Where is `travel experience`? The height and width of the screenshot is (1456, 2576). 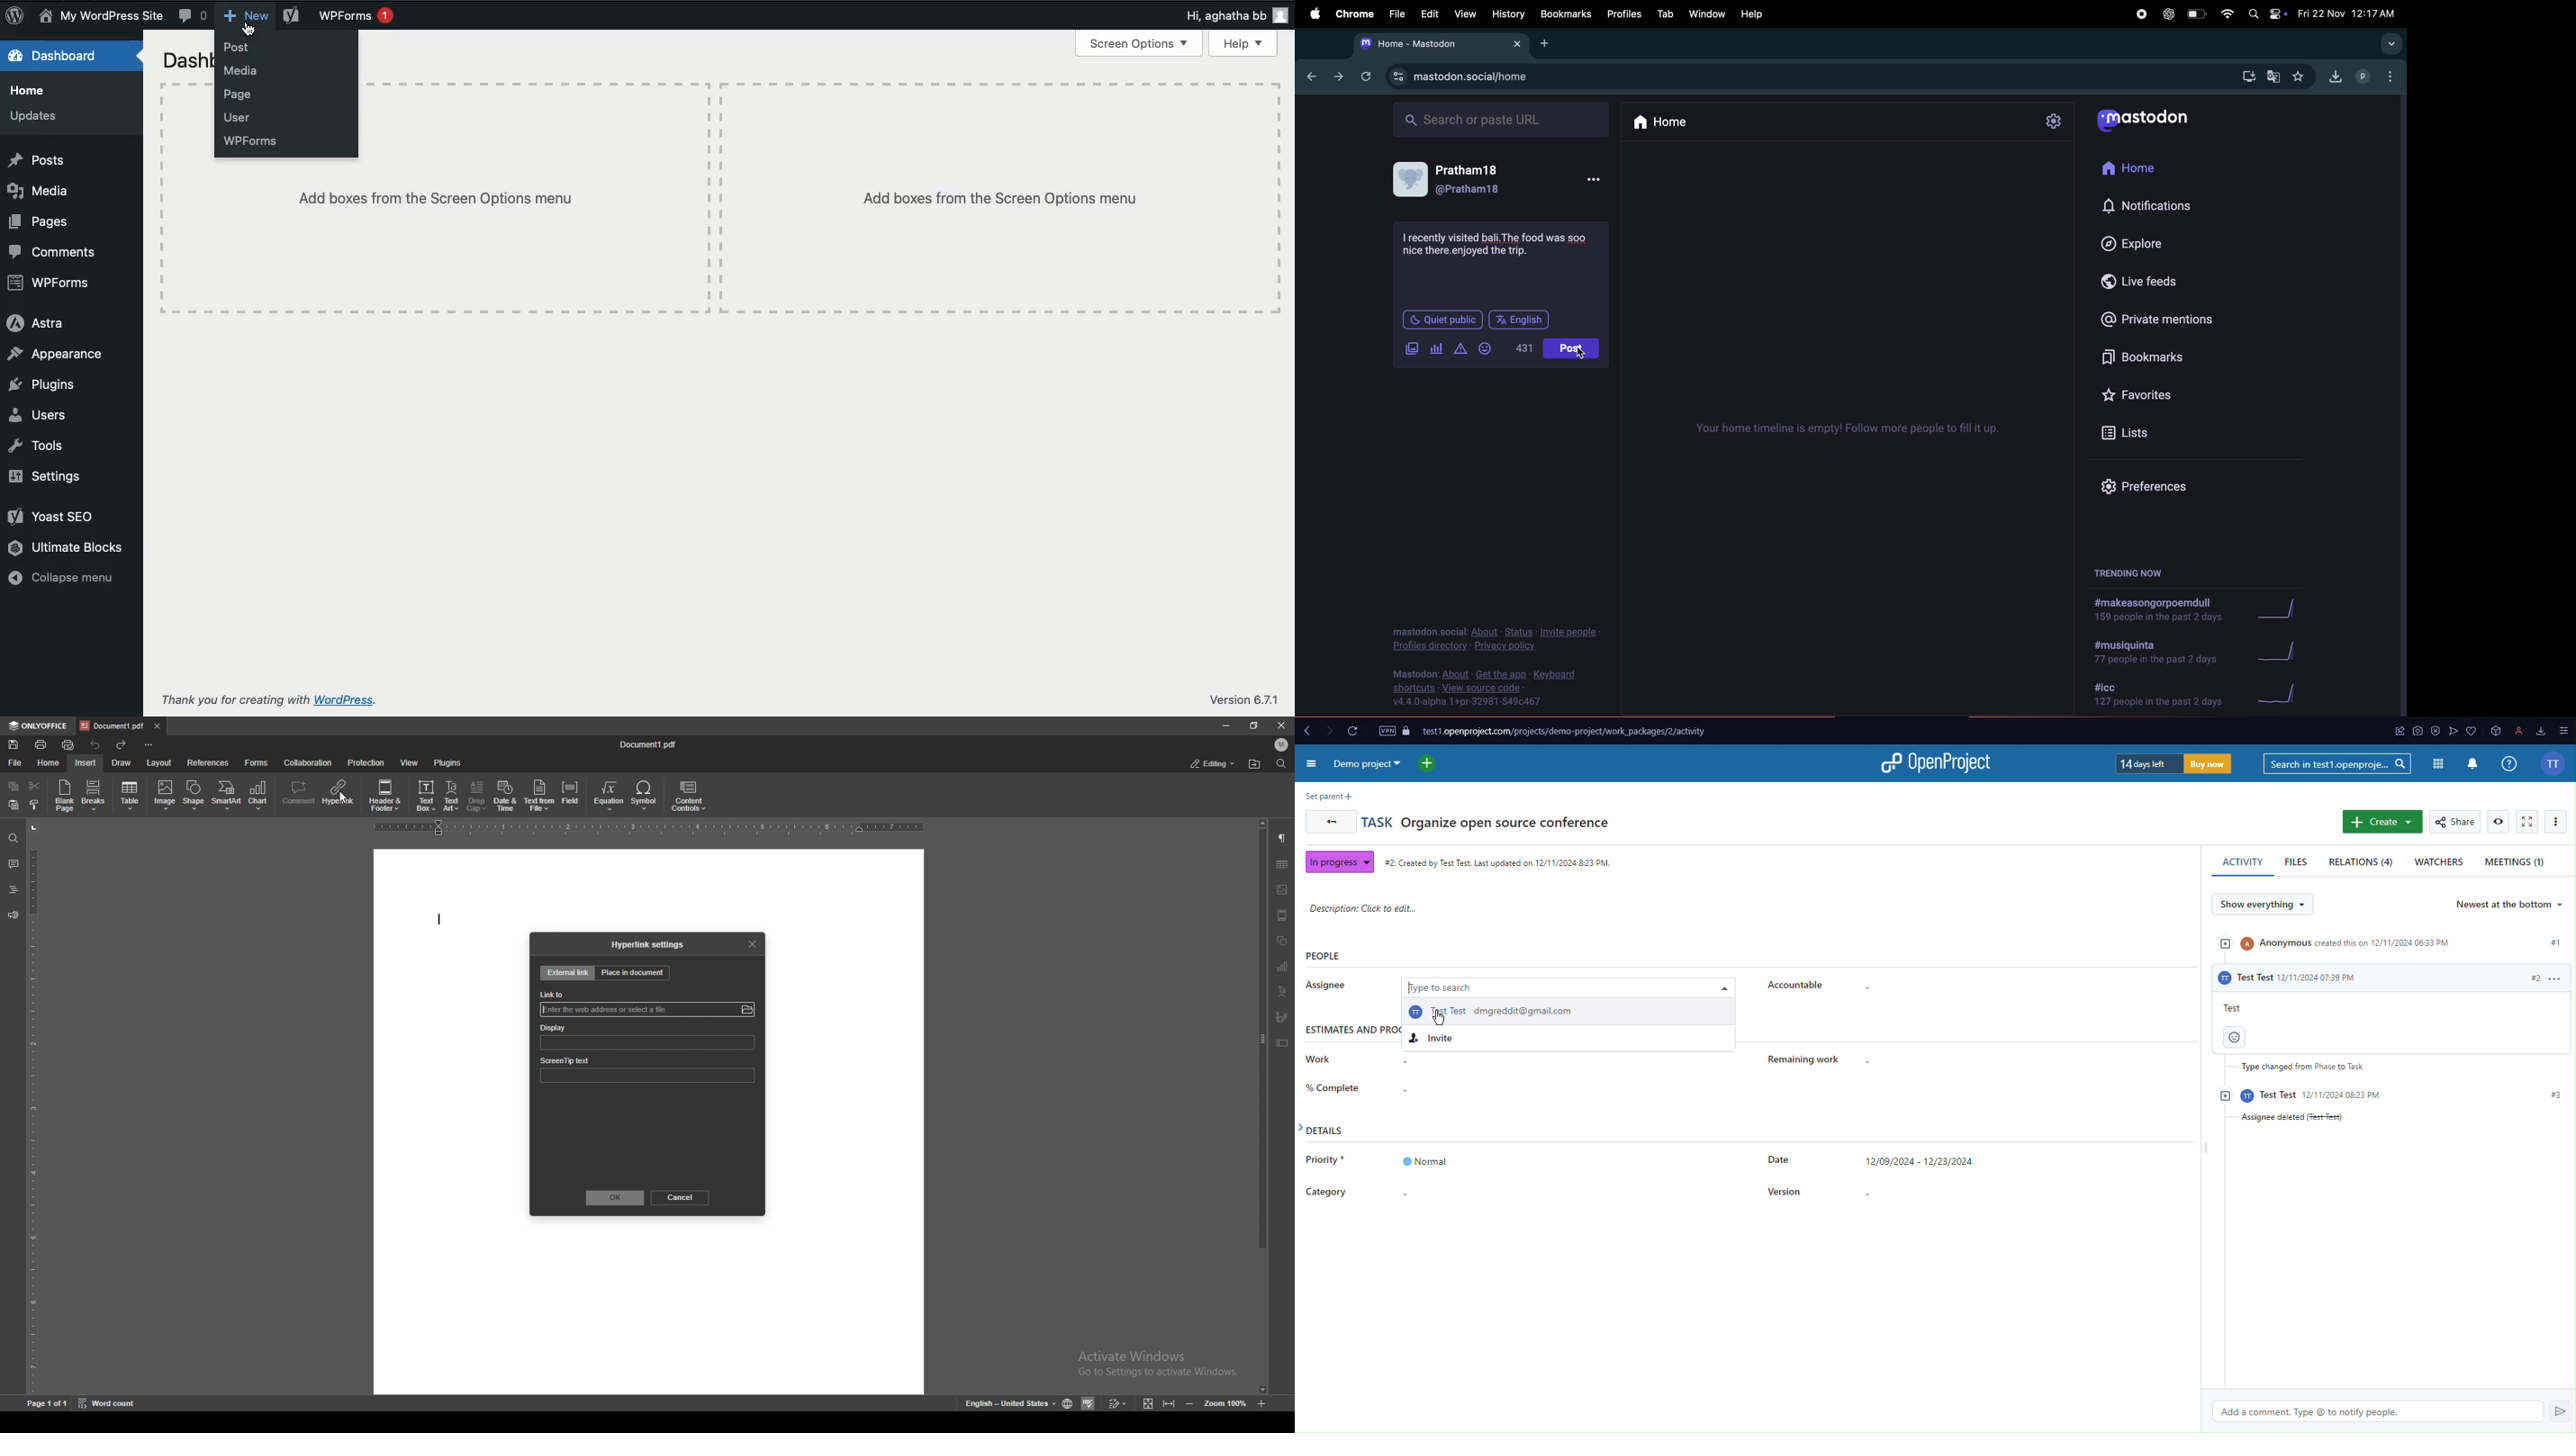
travel experience is located at coordinates (1495, 241).